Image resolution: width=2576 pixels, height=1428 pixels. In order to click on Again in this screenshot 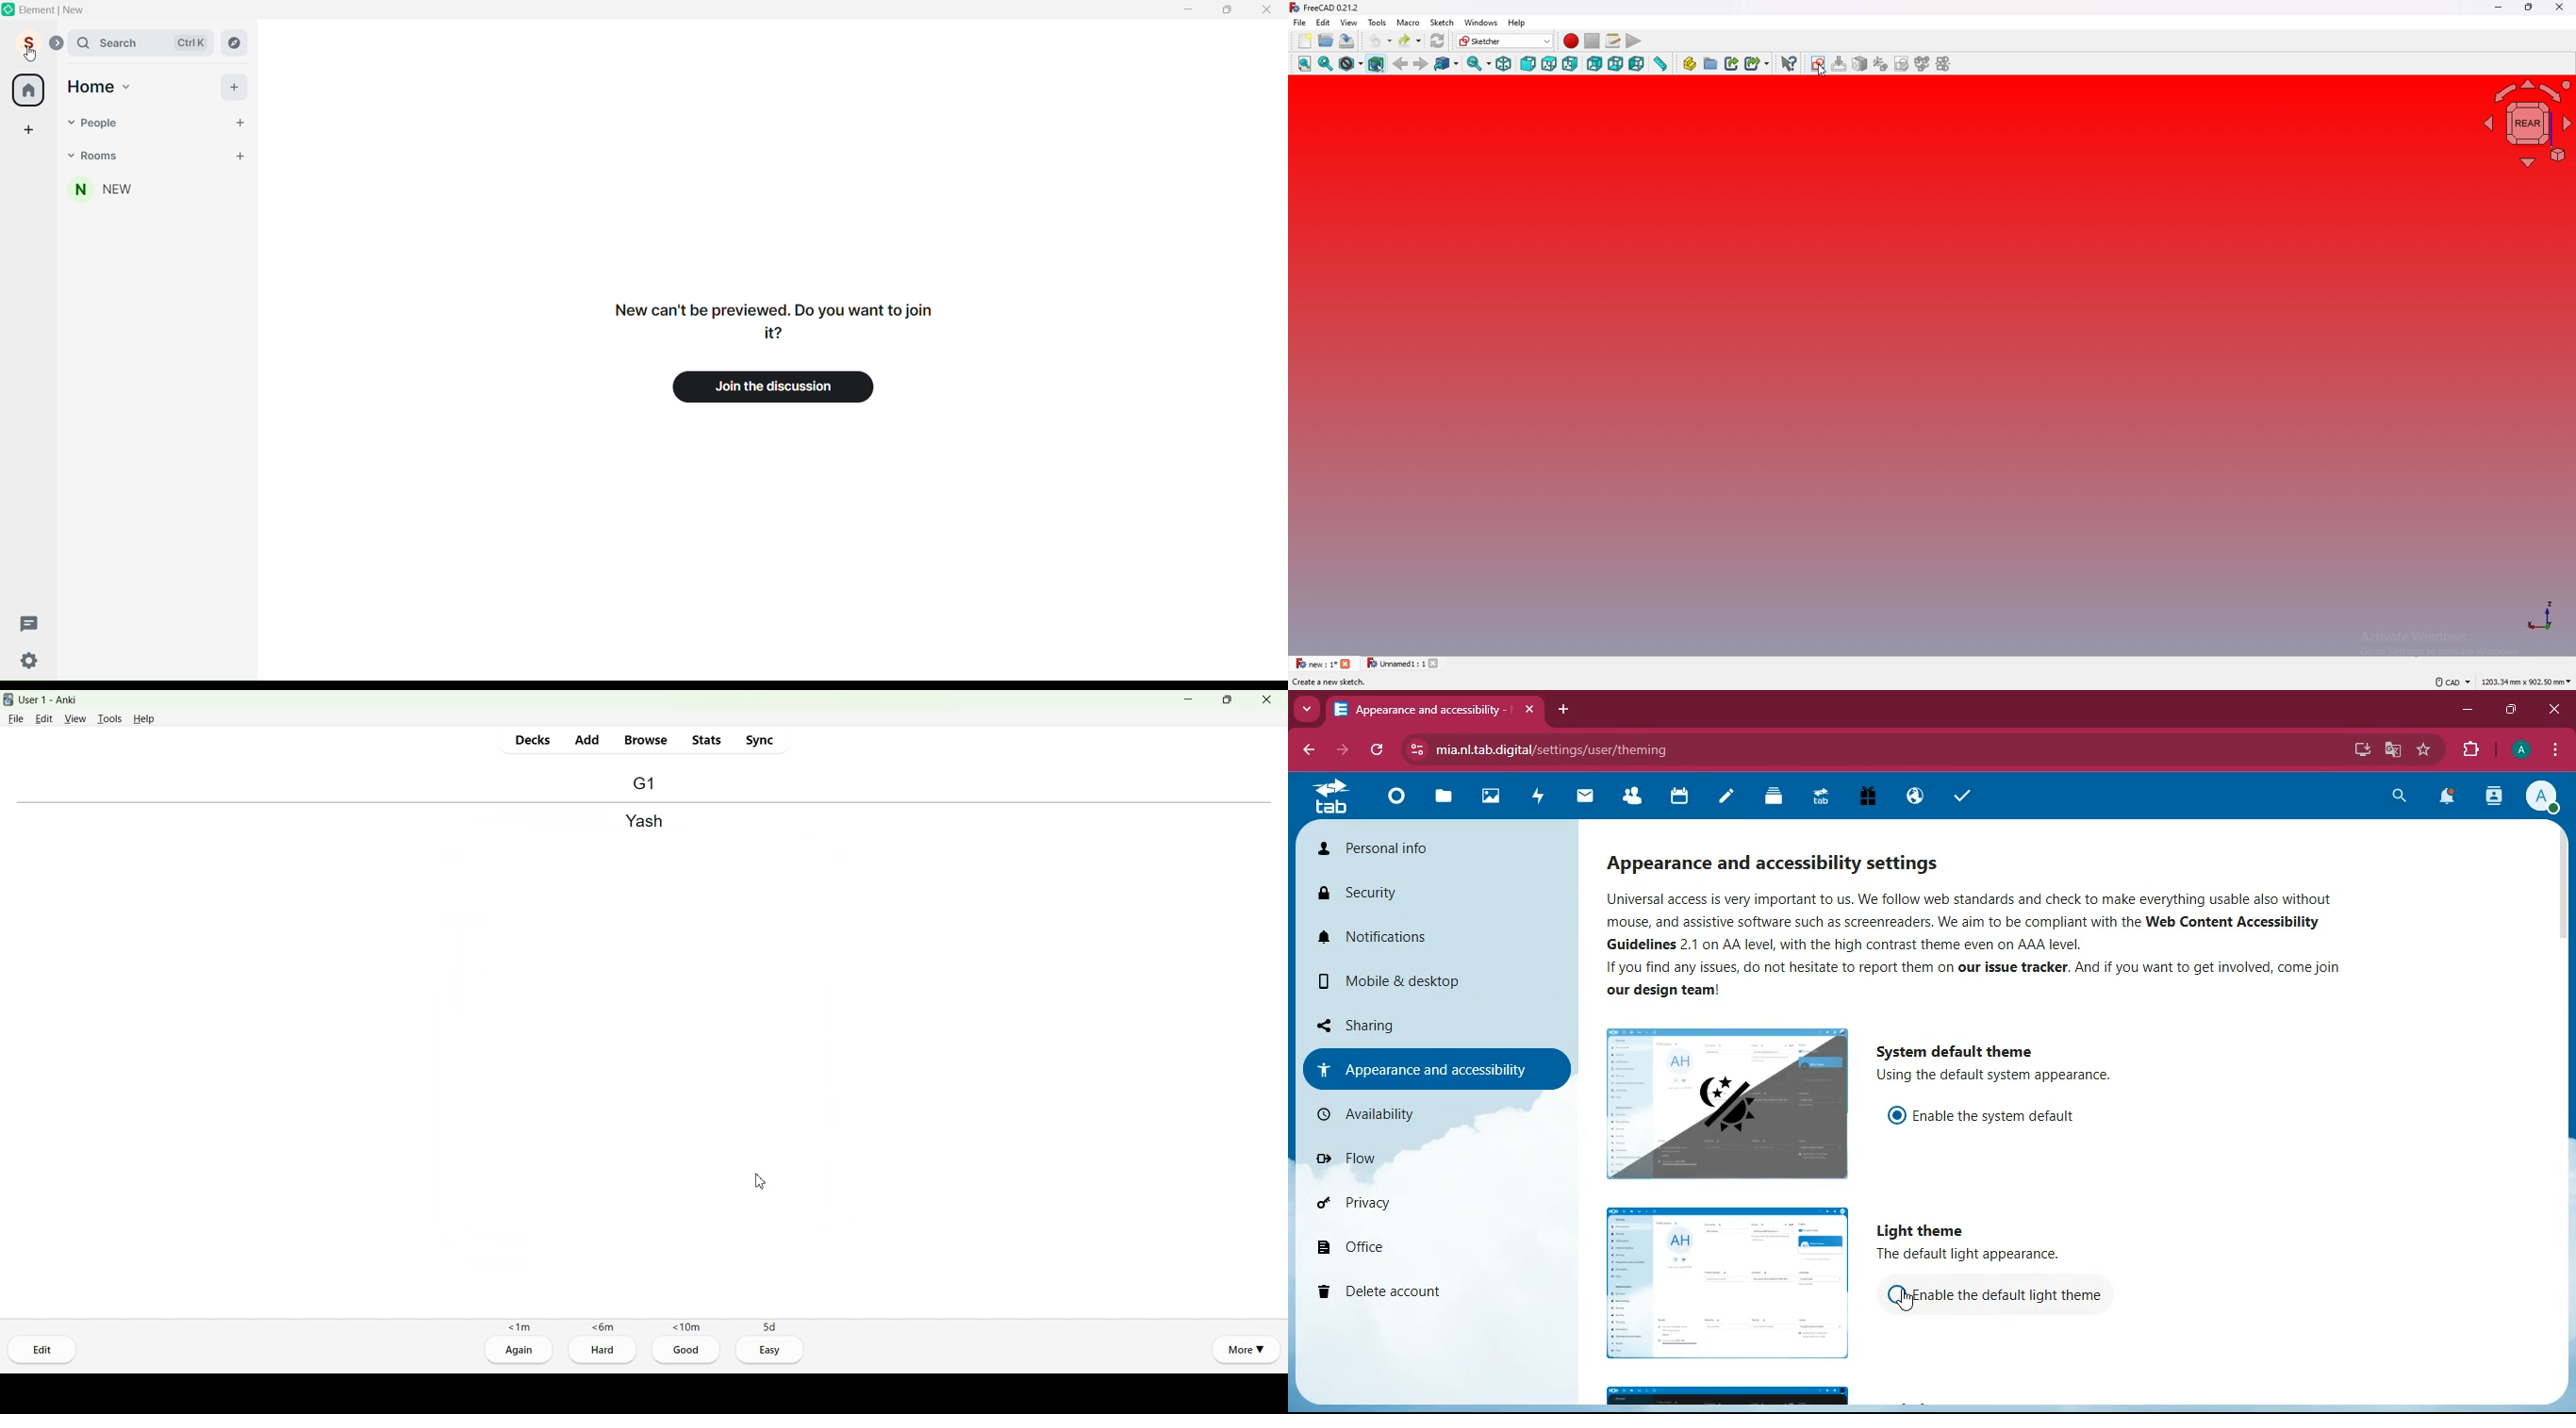, I will do `click(519, 1351)`.